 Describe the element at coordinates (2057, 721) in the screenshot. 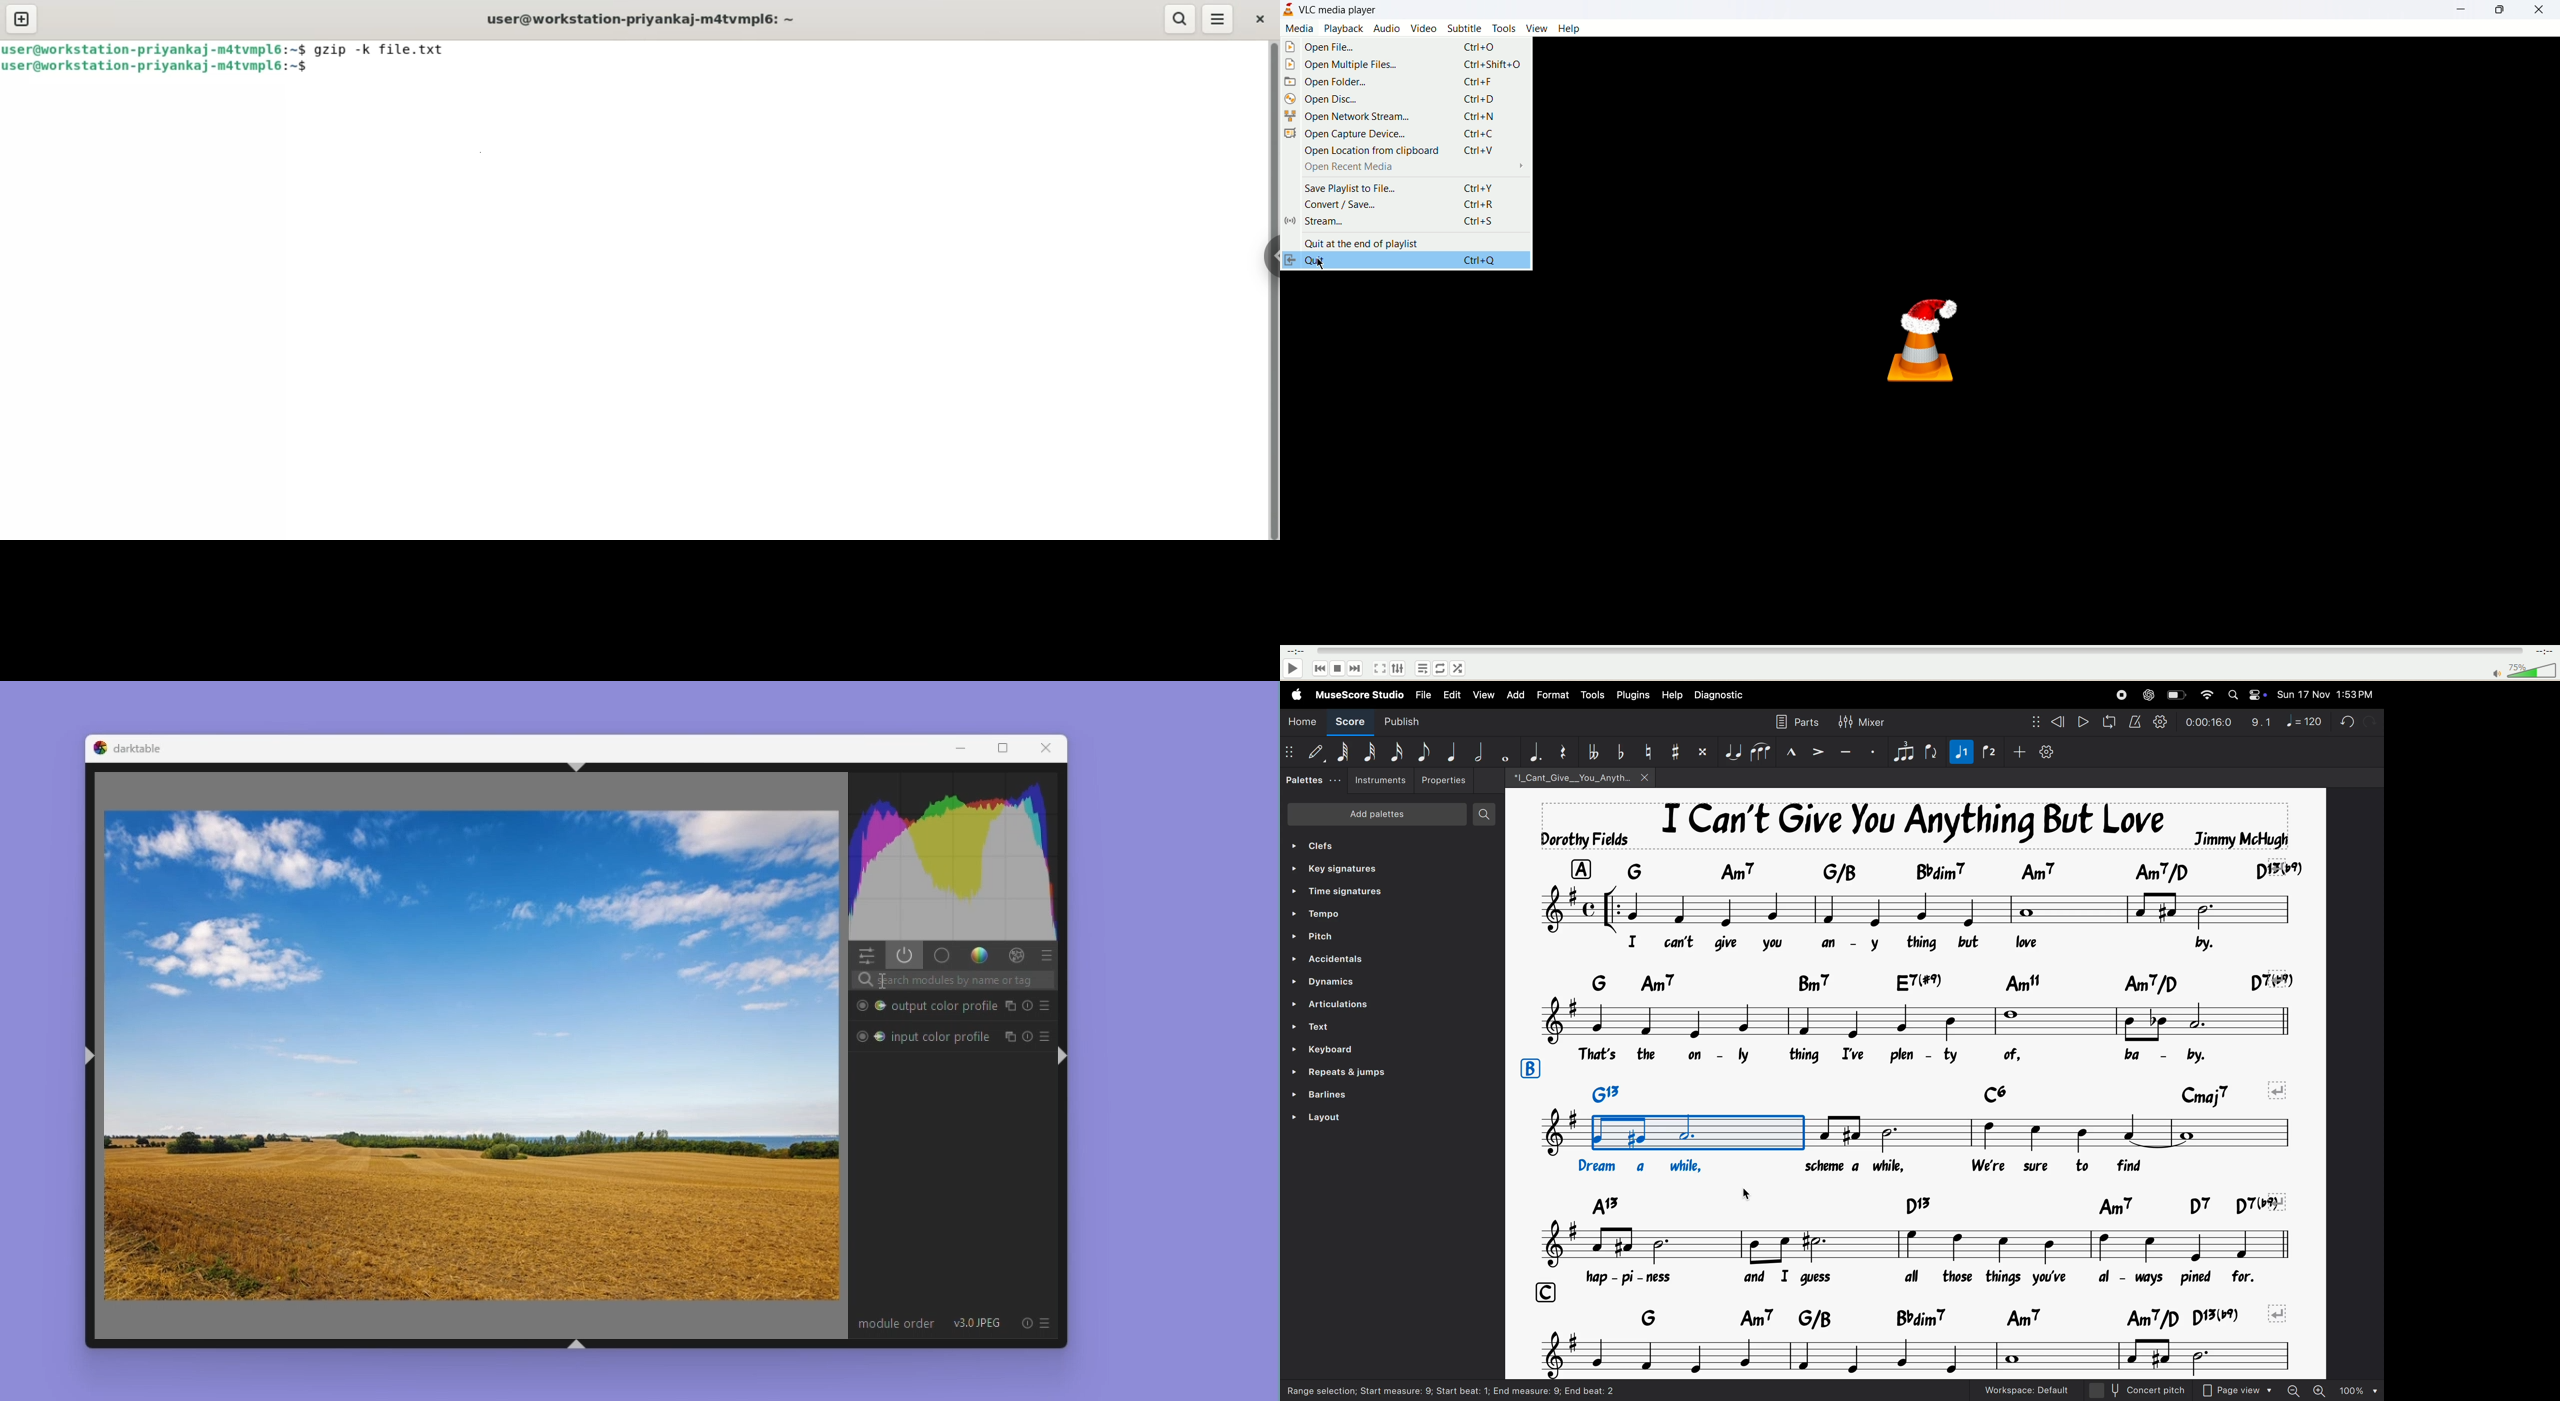

I see `rewind` at that location.